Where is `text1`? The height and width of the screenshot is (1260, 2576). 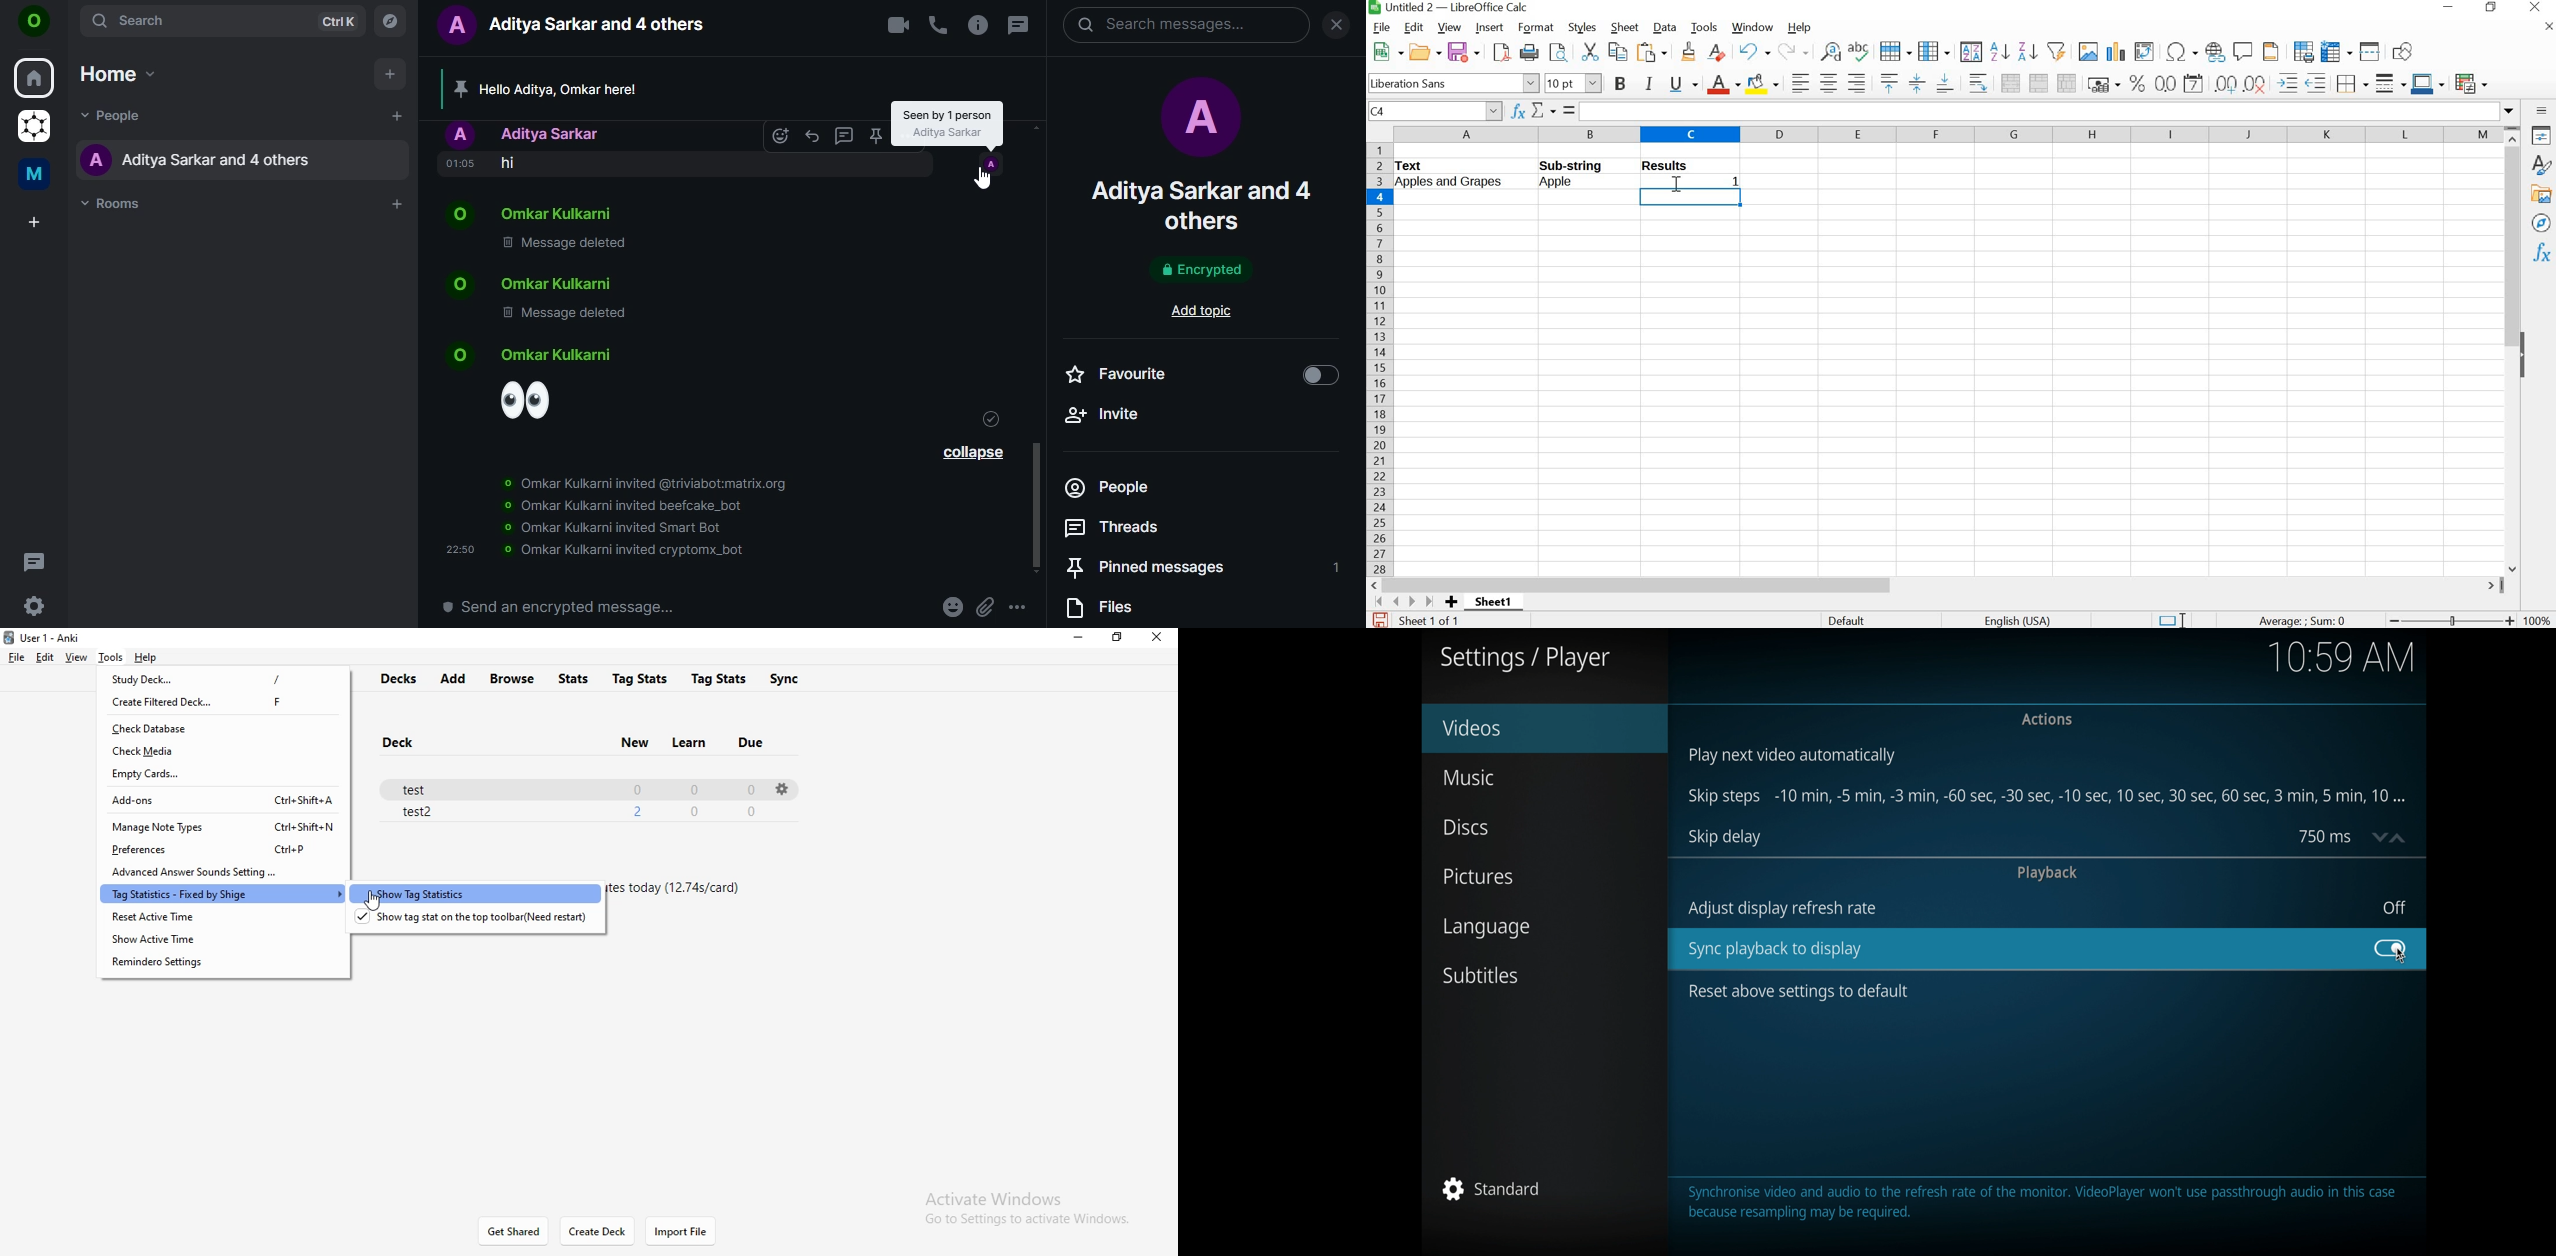
text1 is located at coordinates (682, 890).